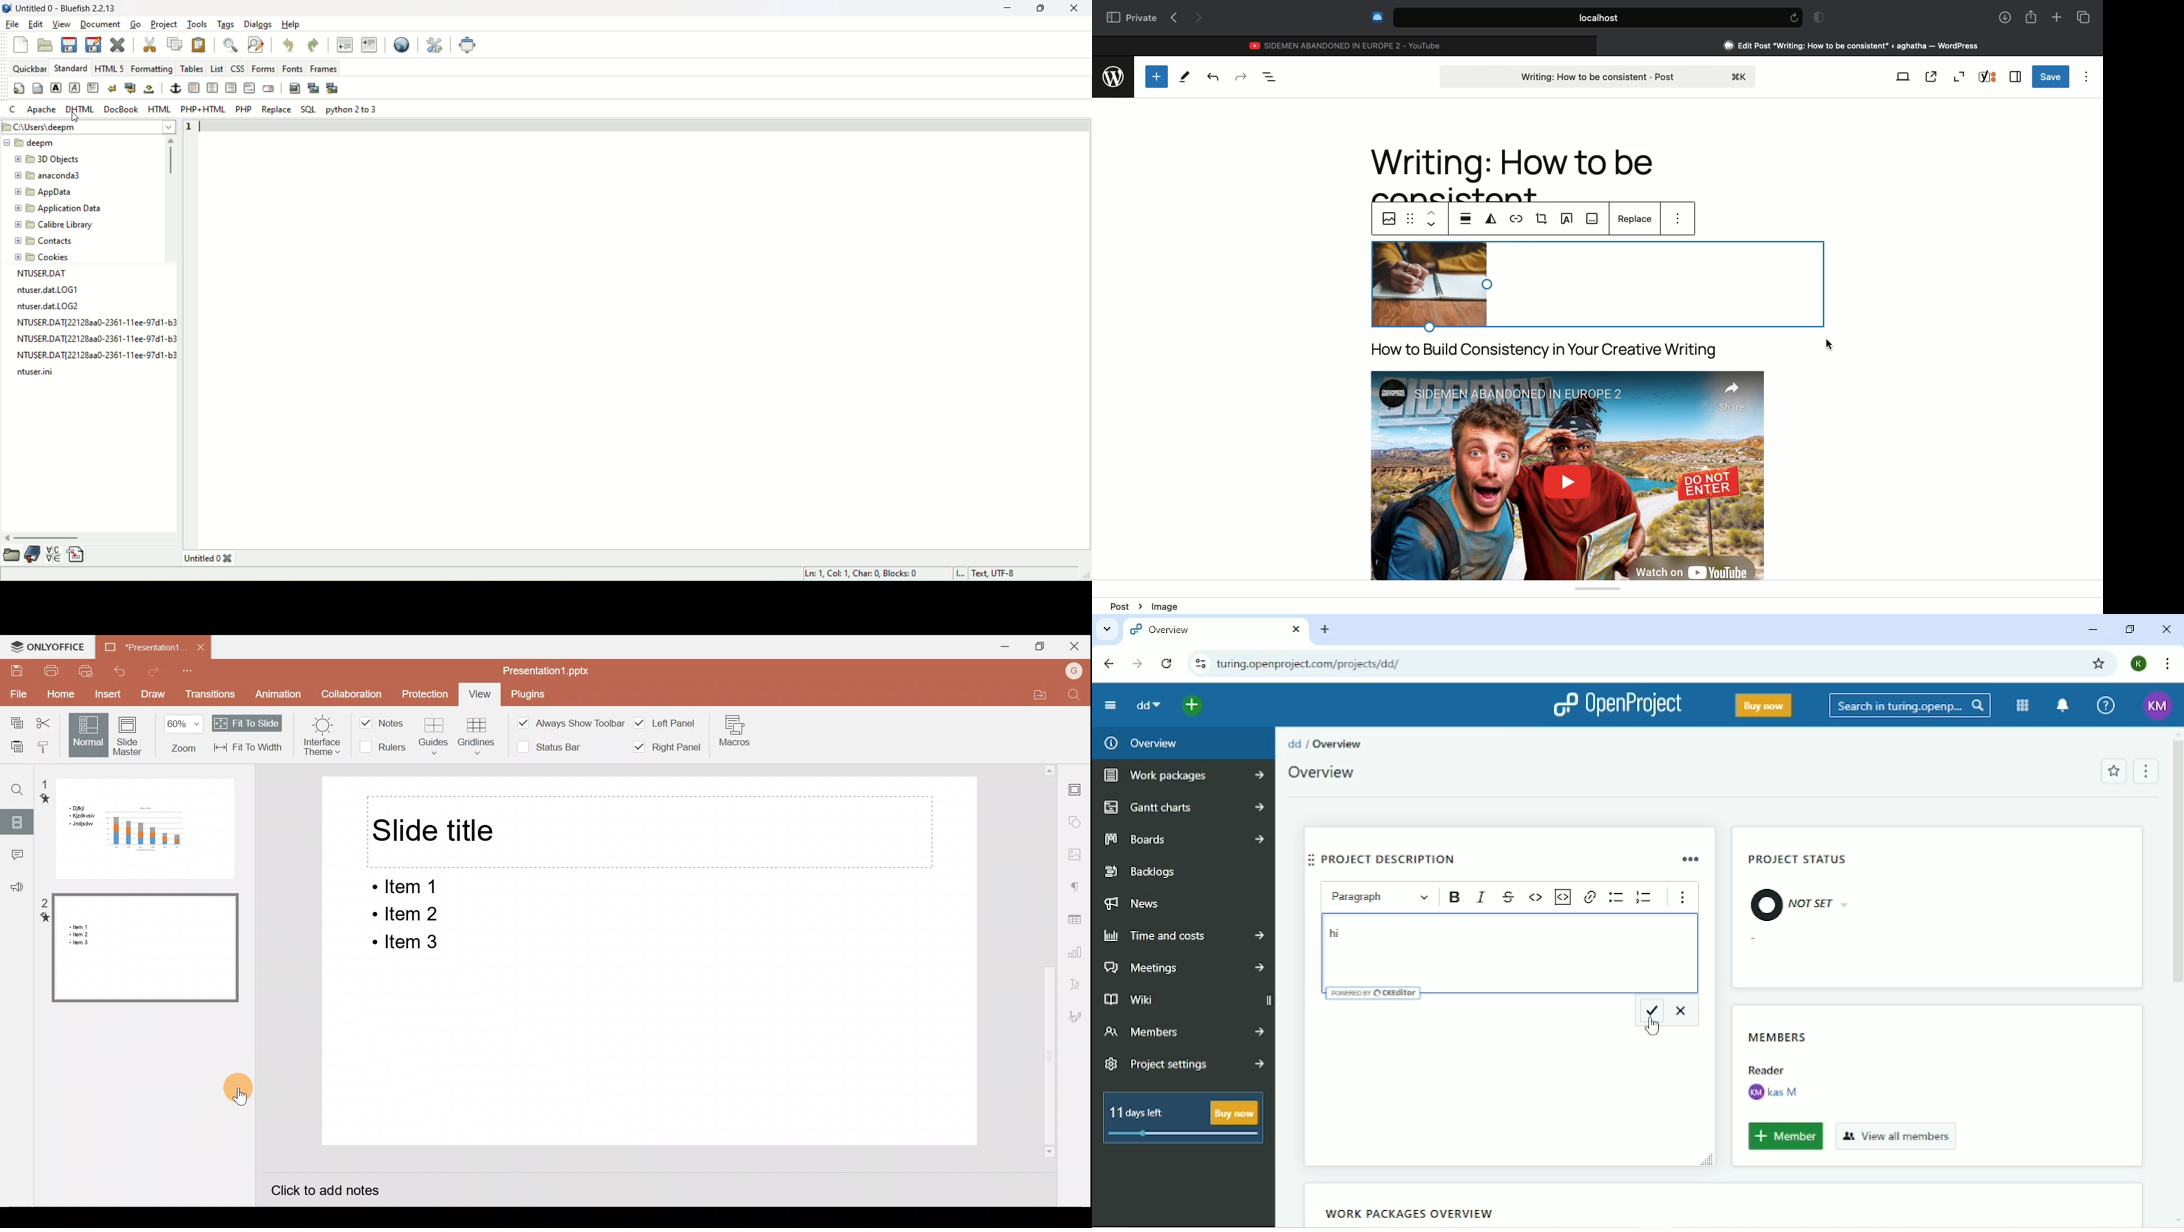  What do you see at coordinates (1216, 631) in the screenshot?
I see `overview` at bounding box center [1216, 631].